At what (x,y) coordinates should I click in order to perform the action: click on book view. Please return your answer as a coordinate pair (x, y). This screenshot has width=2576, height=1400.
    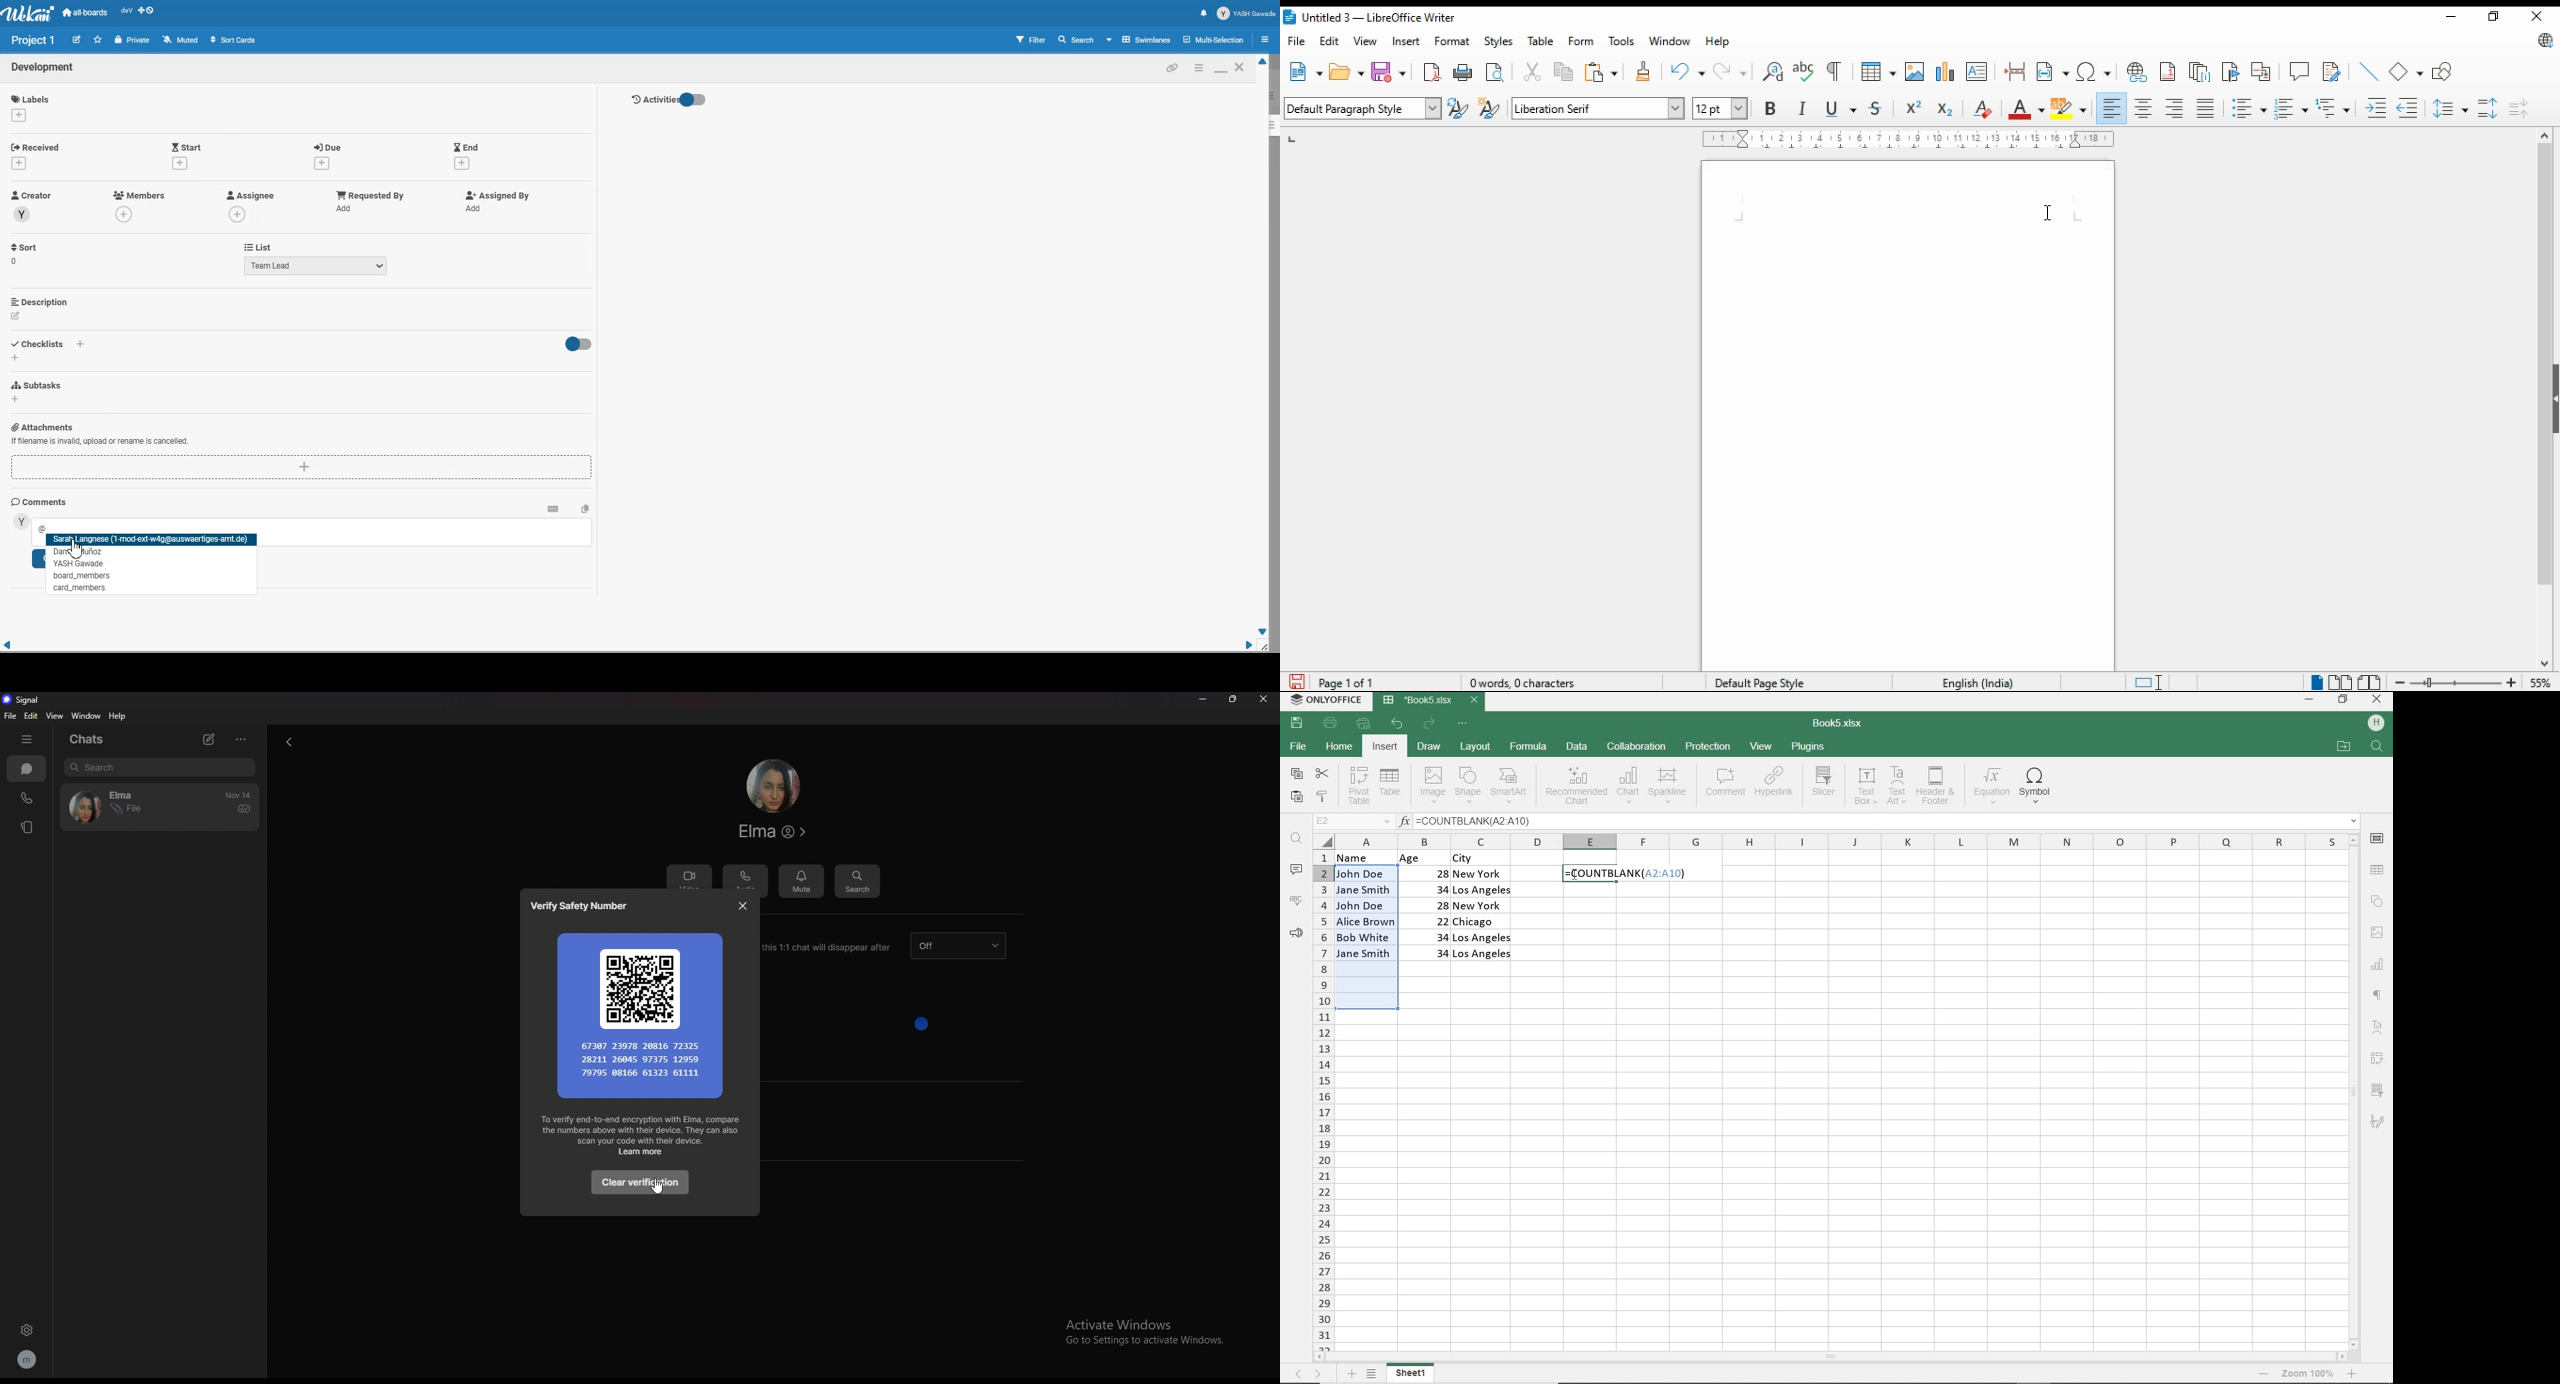
    Looking at the image, I should click on (2370, 683).